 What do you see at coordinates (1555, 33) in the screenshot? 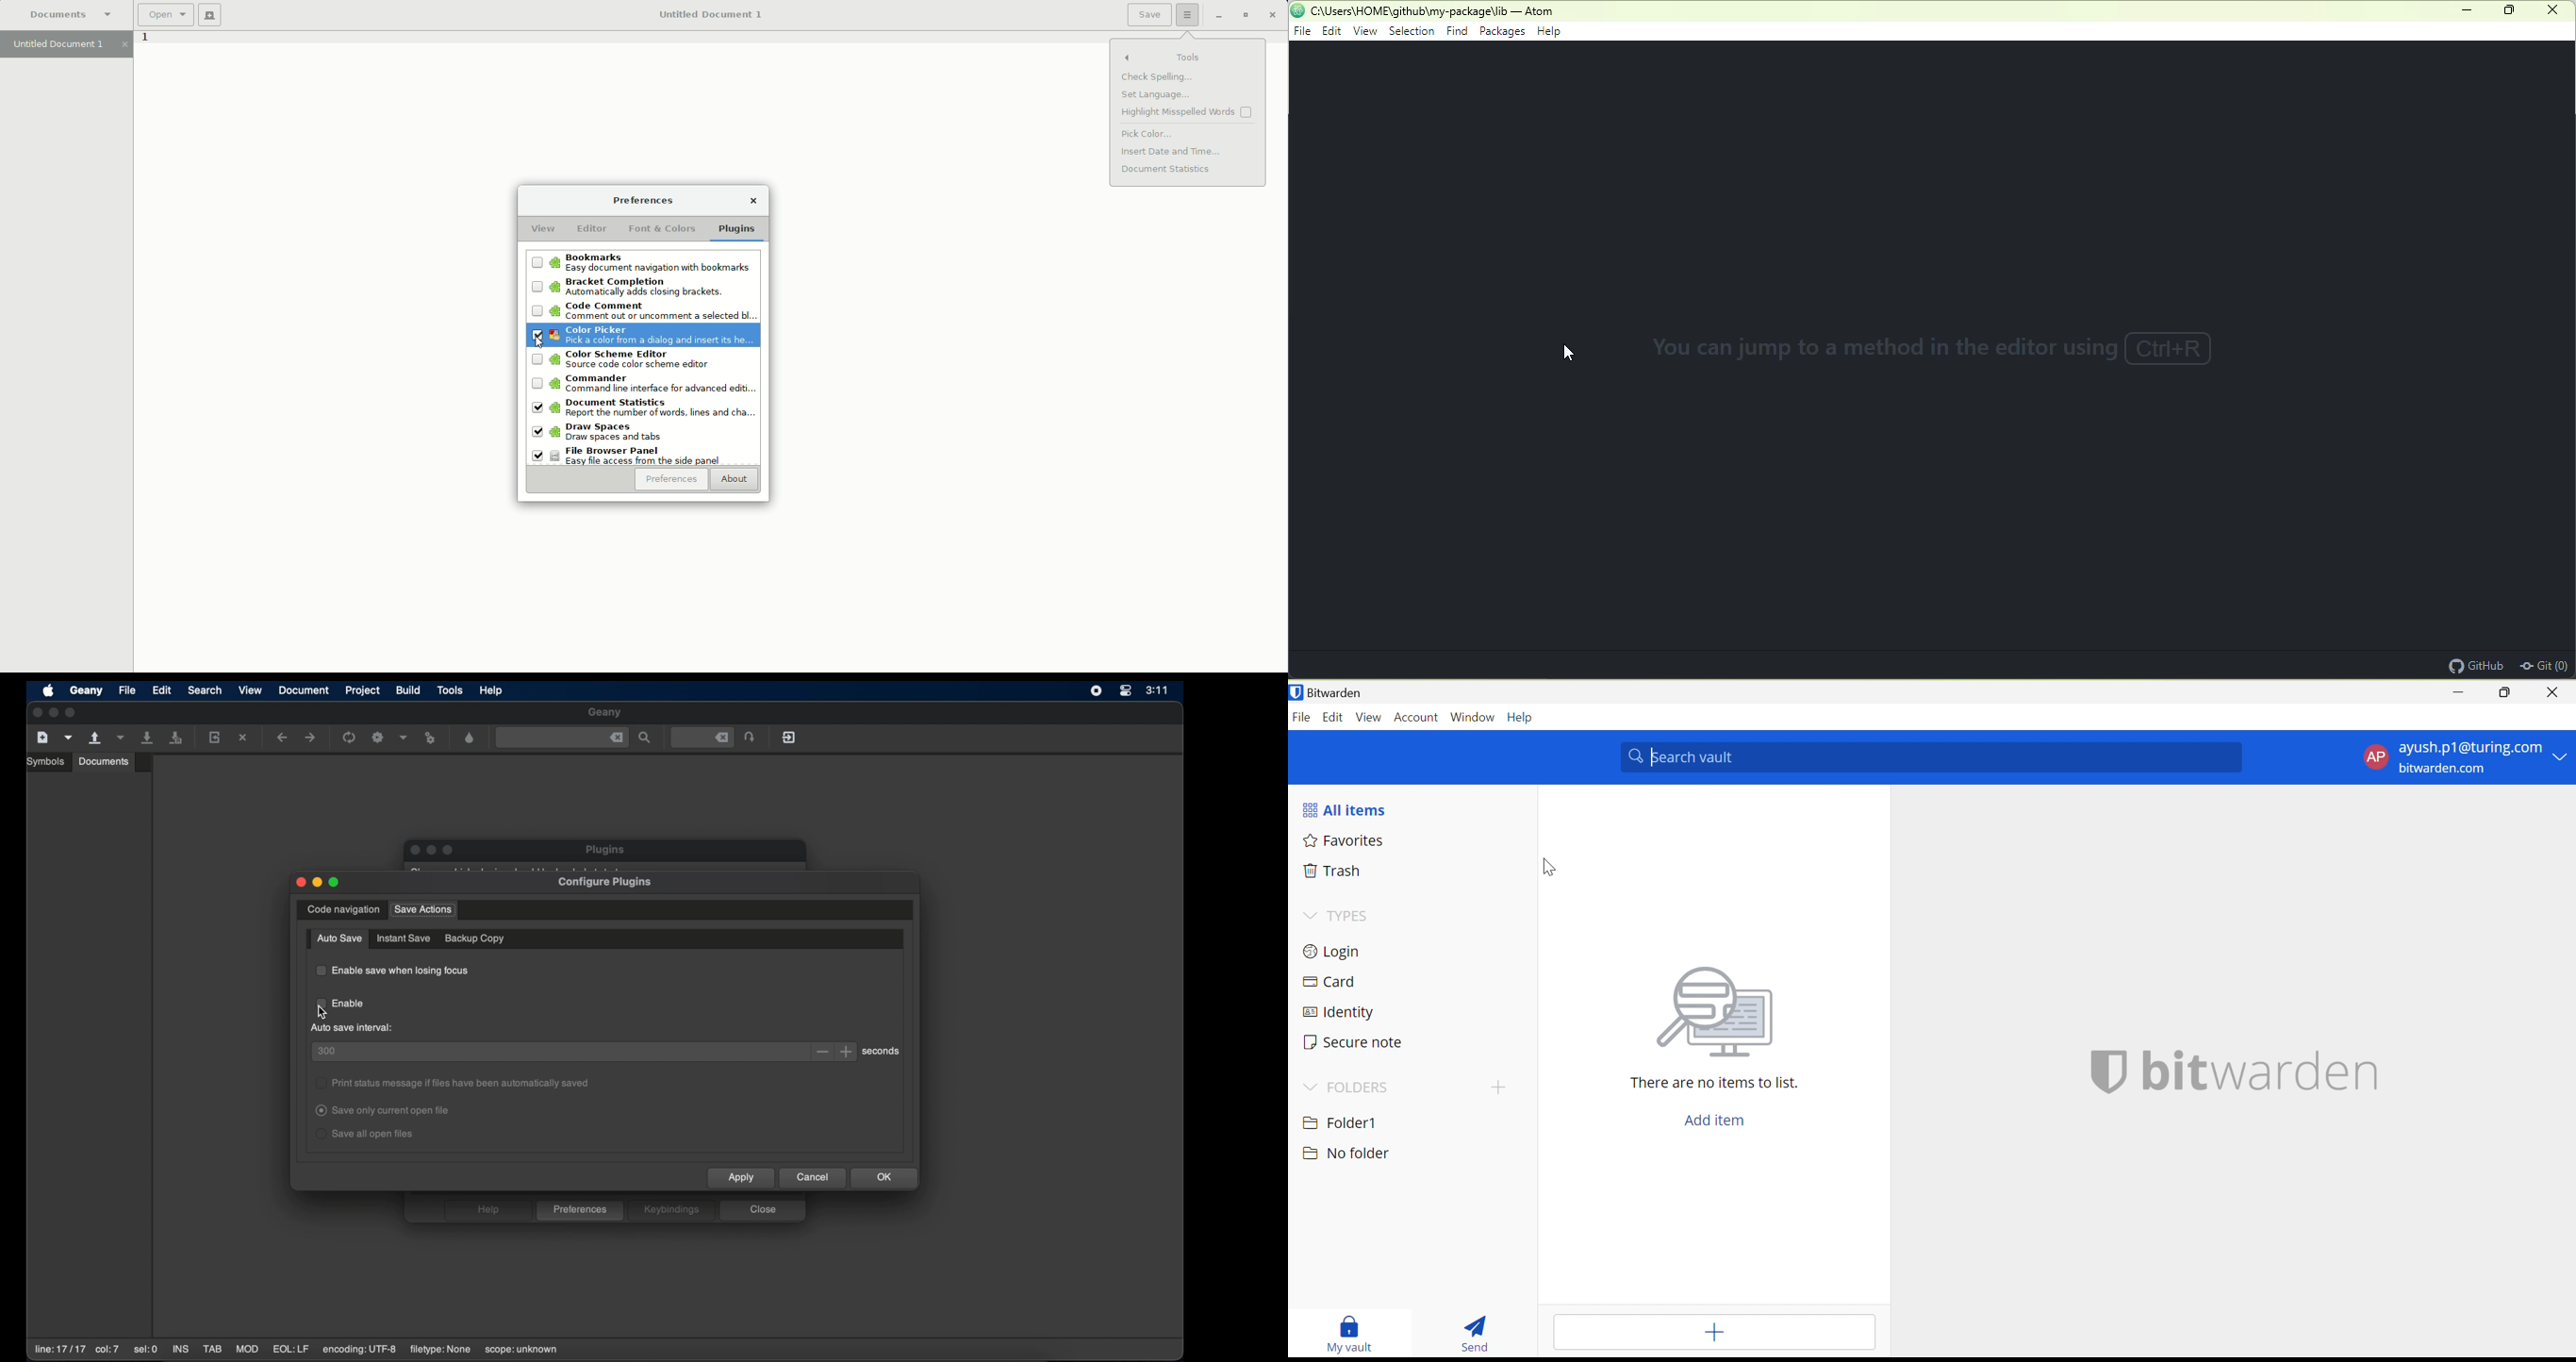
I see `help` at bounding box center [1555, 33].